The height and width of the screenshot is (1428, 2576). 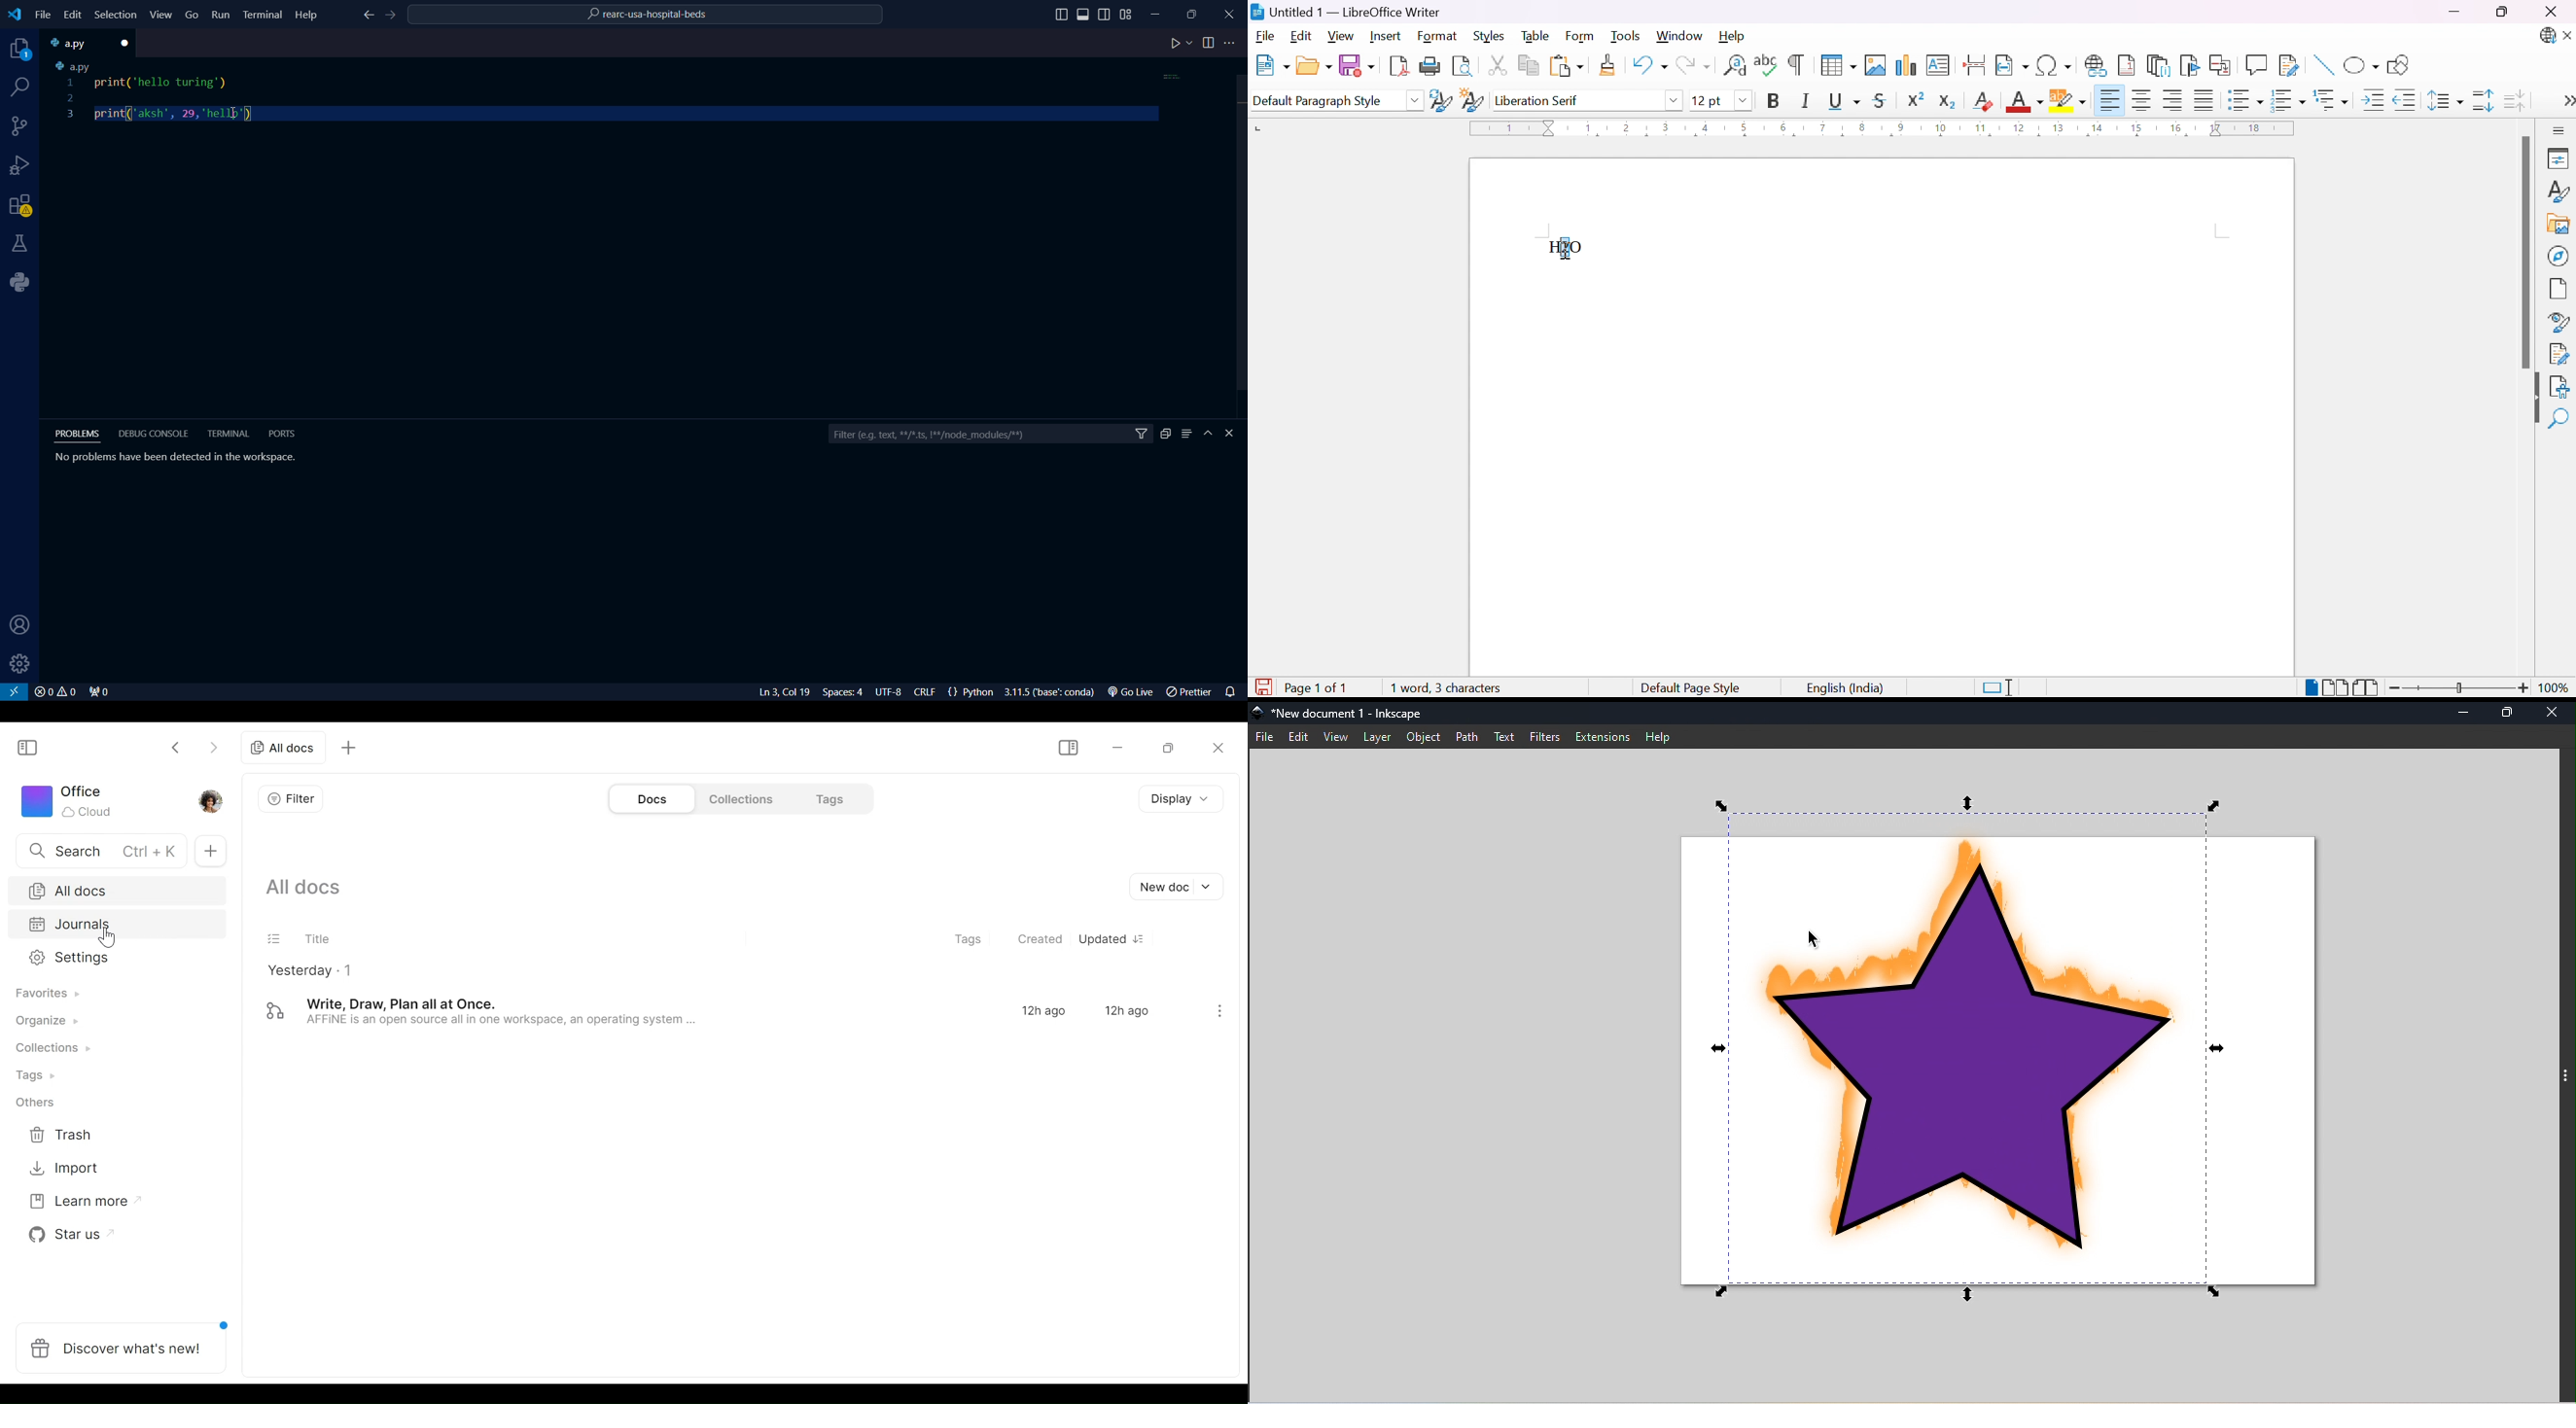 What do you see at coordinates (990, 435) in the screenshot?
I see `filter bar` at bounding box center [990, 435].